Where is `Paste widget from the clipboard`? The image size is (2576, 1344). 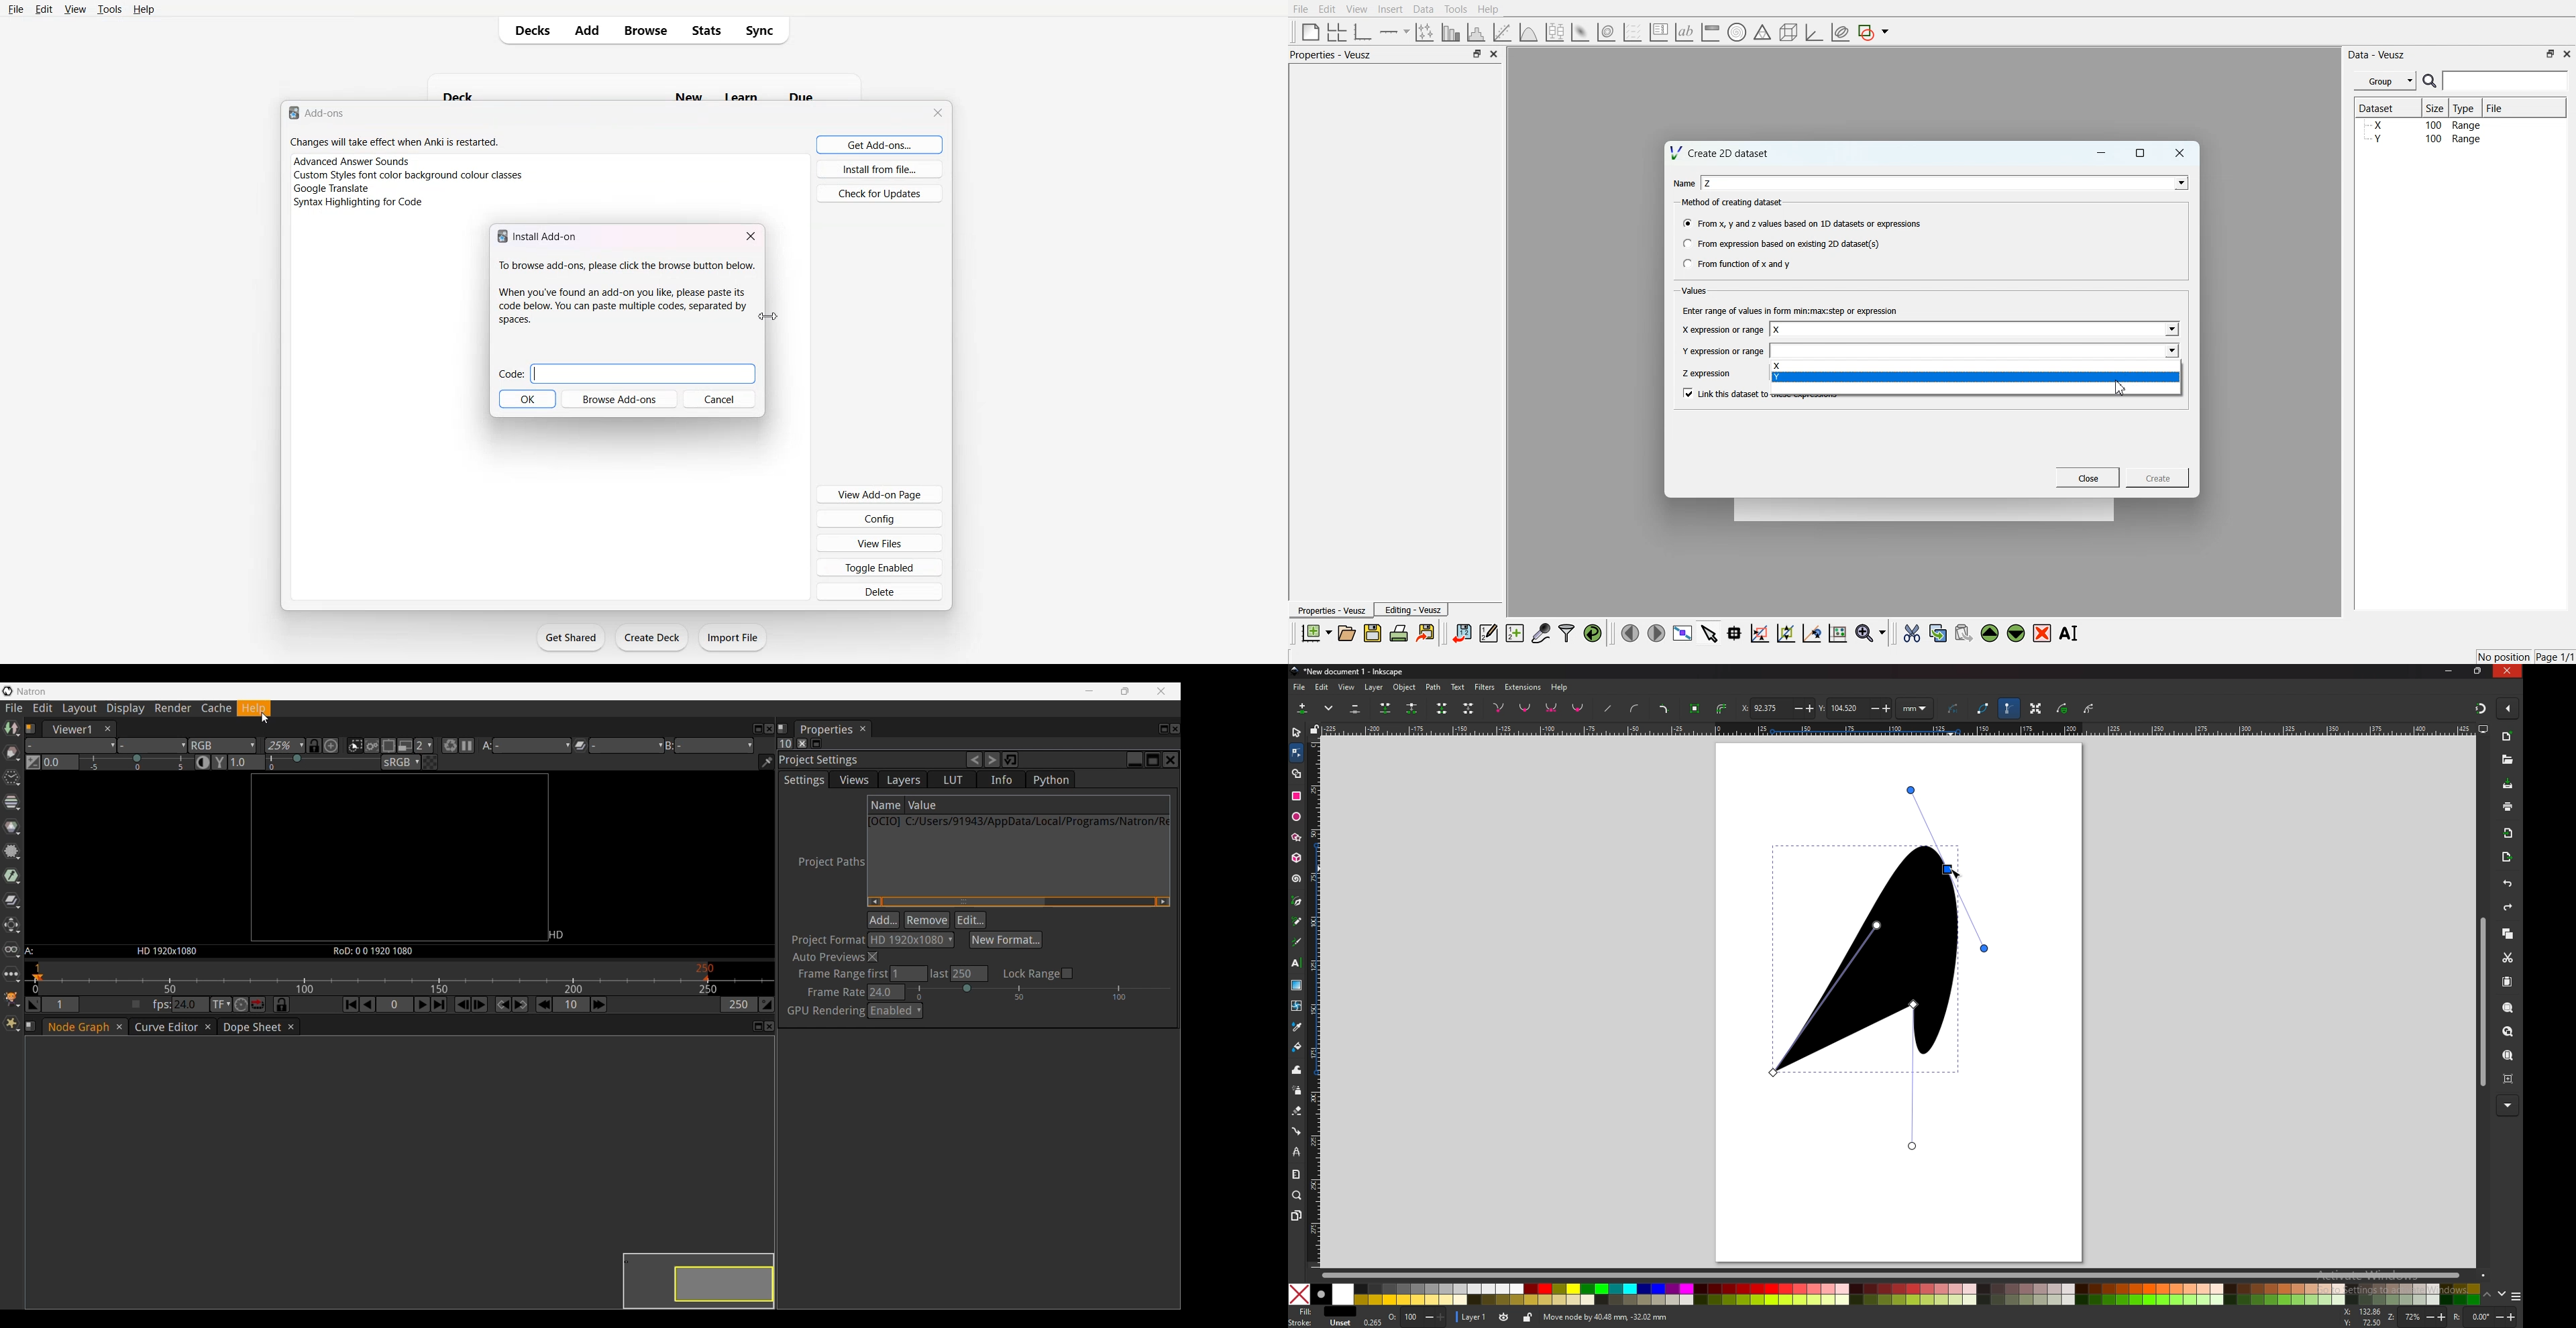
Paste widget from the clipboard is located at coordinates (1964, 632).